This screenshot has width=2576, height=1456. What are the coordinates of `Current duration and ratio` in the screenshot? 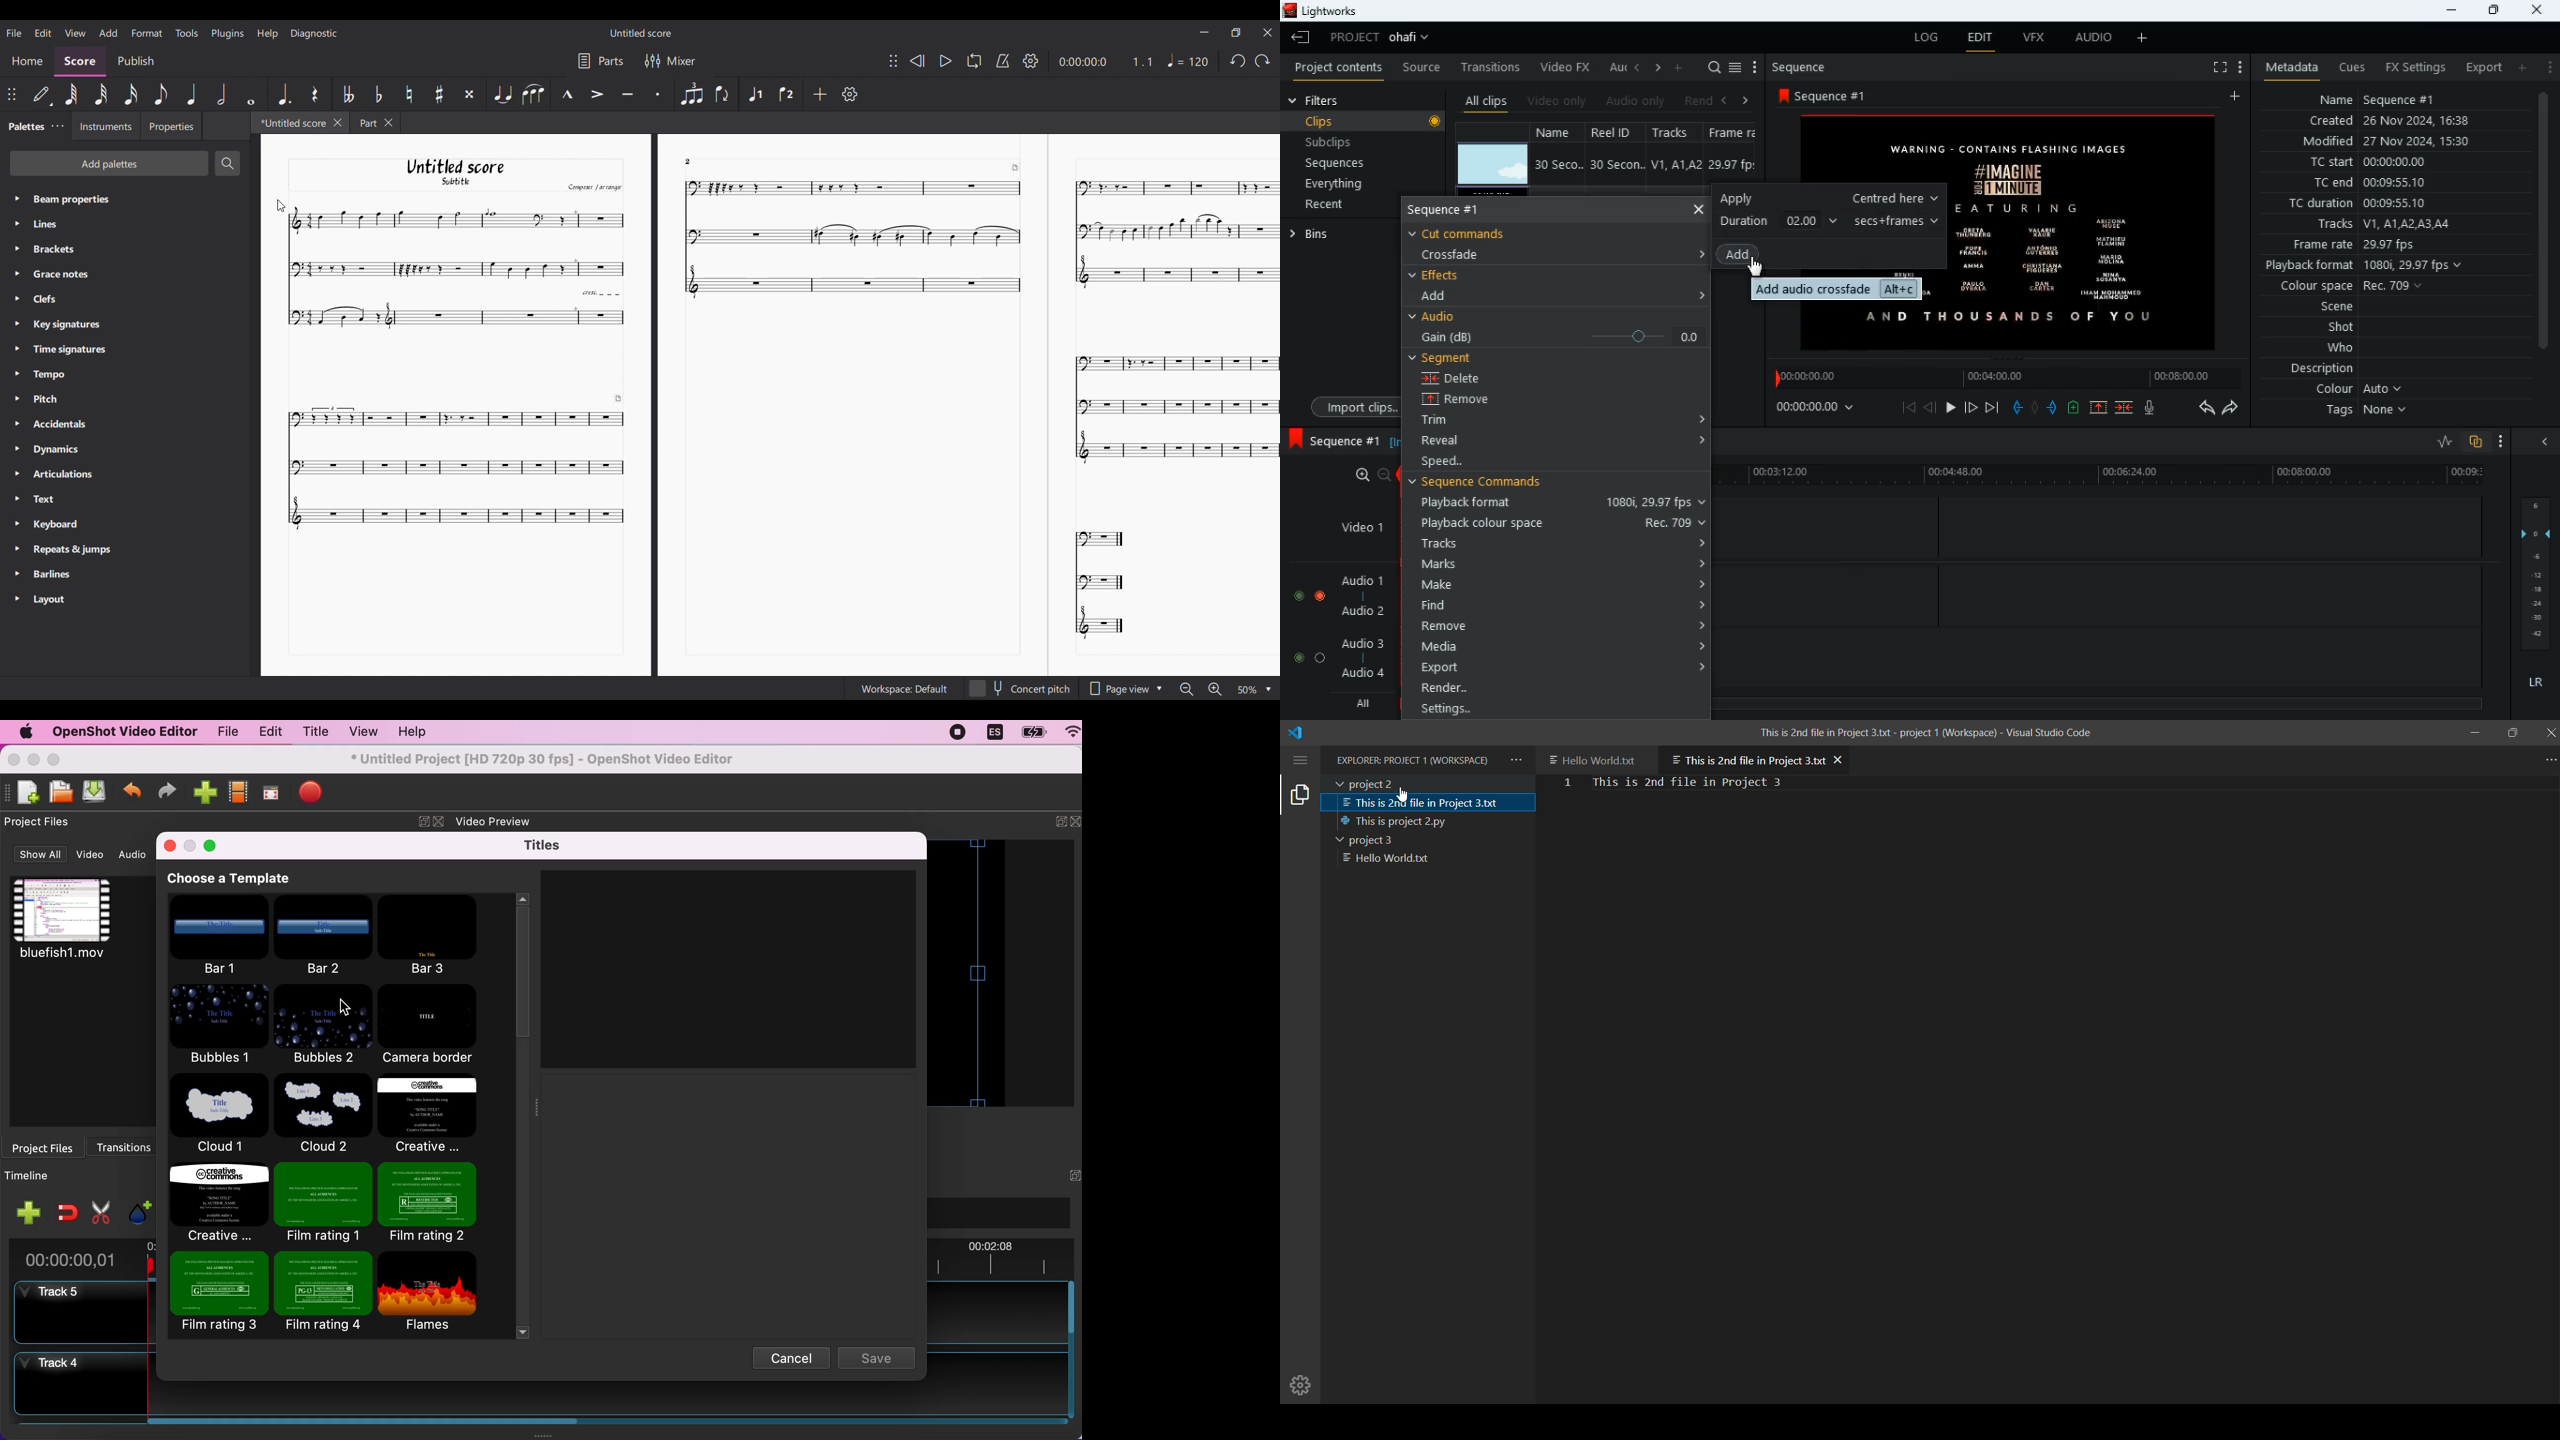 It's located at (1106, 61).